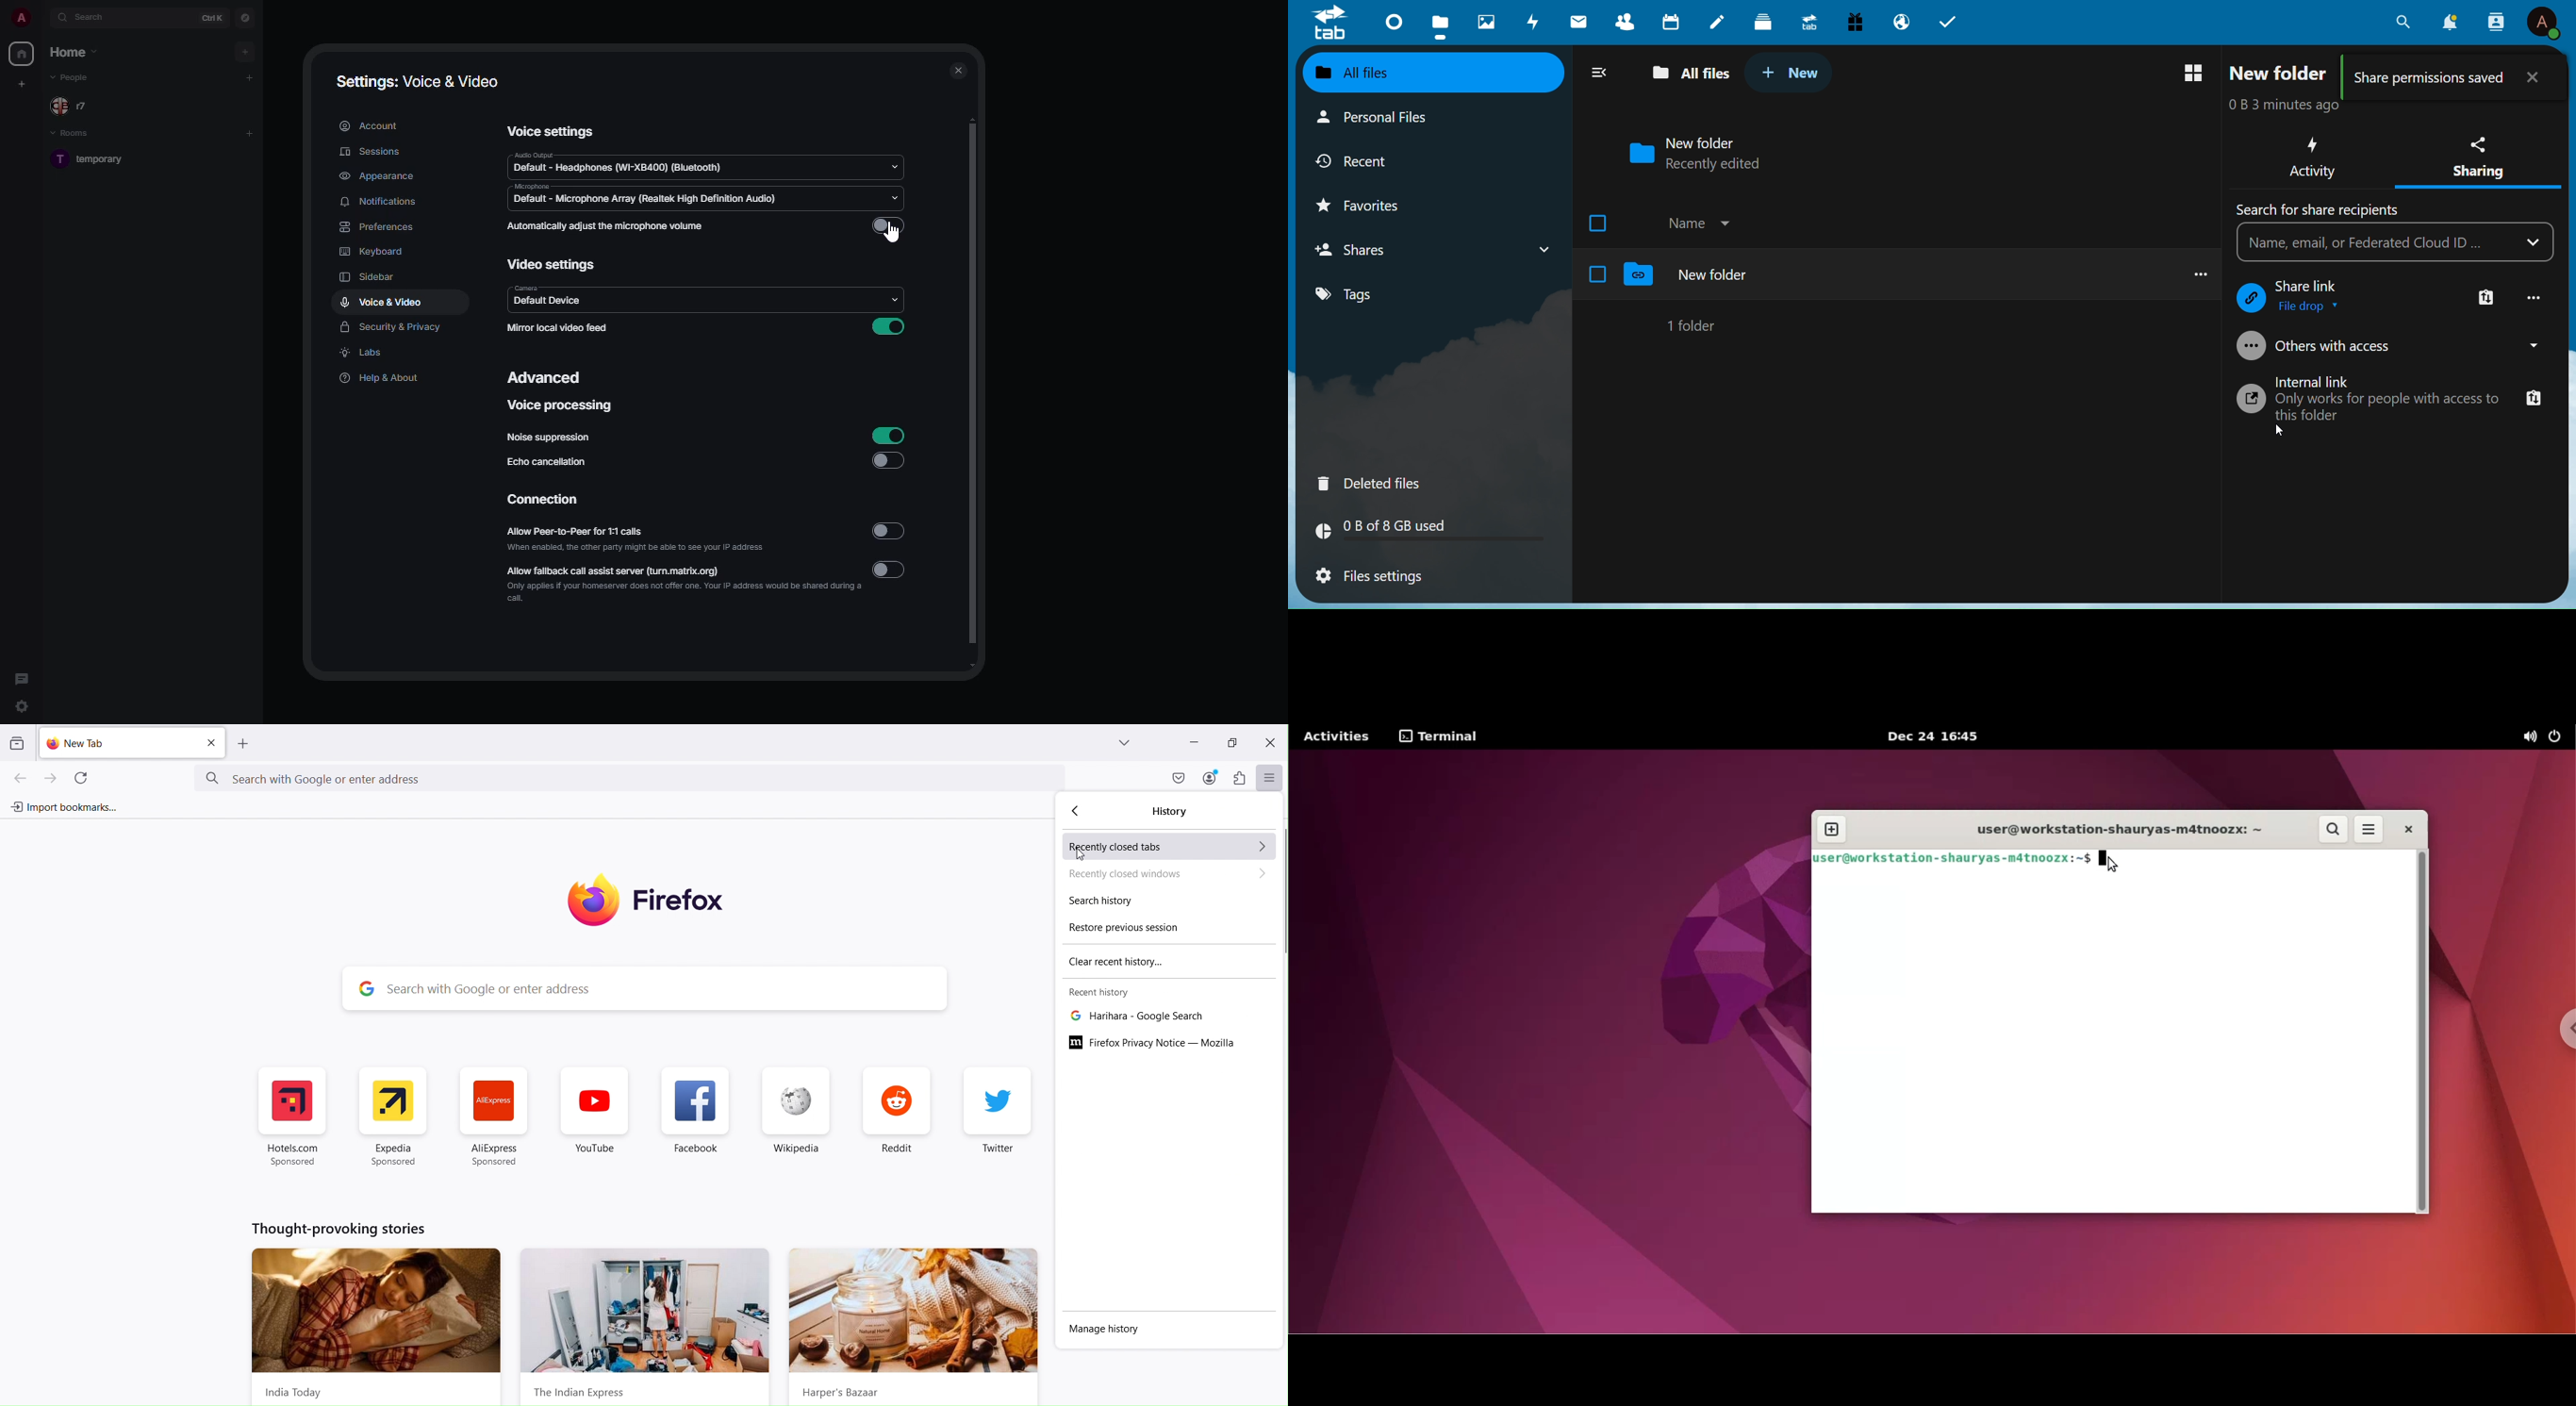 Image resolution: width=2576 pixels, height=1428 pixels. What do you see at coordinates (81, 777) in the screenshot?
I see `Refresh` at bounding box center [81, 777].